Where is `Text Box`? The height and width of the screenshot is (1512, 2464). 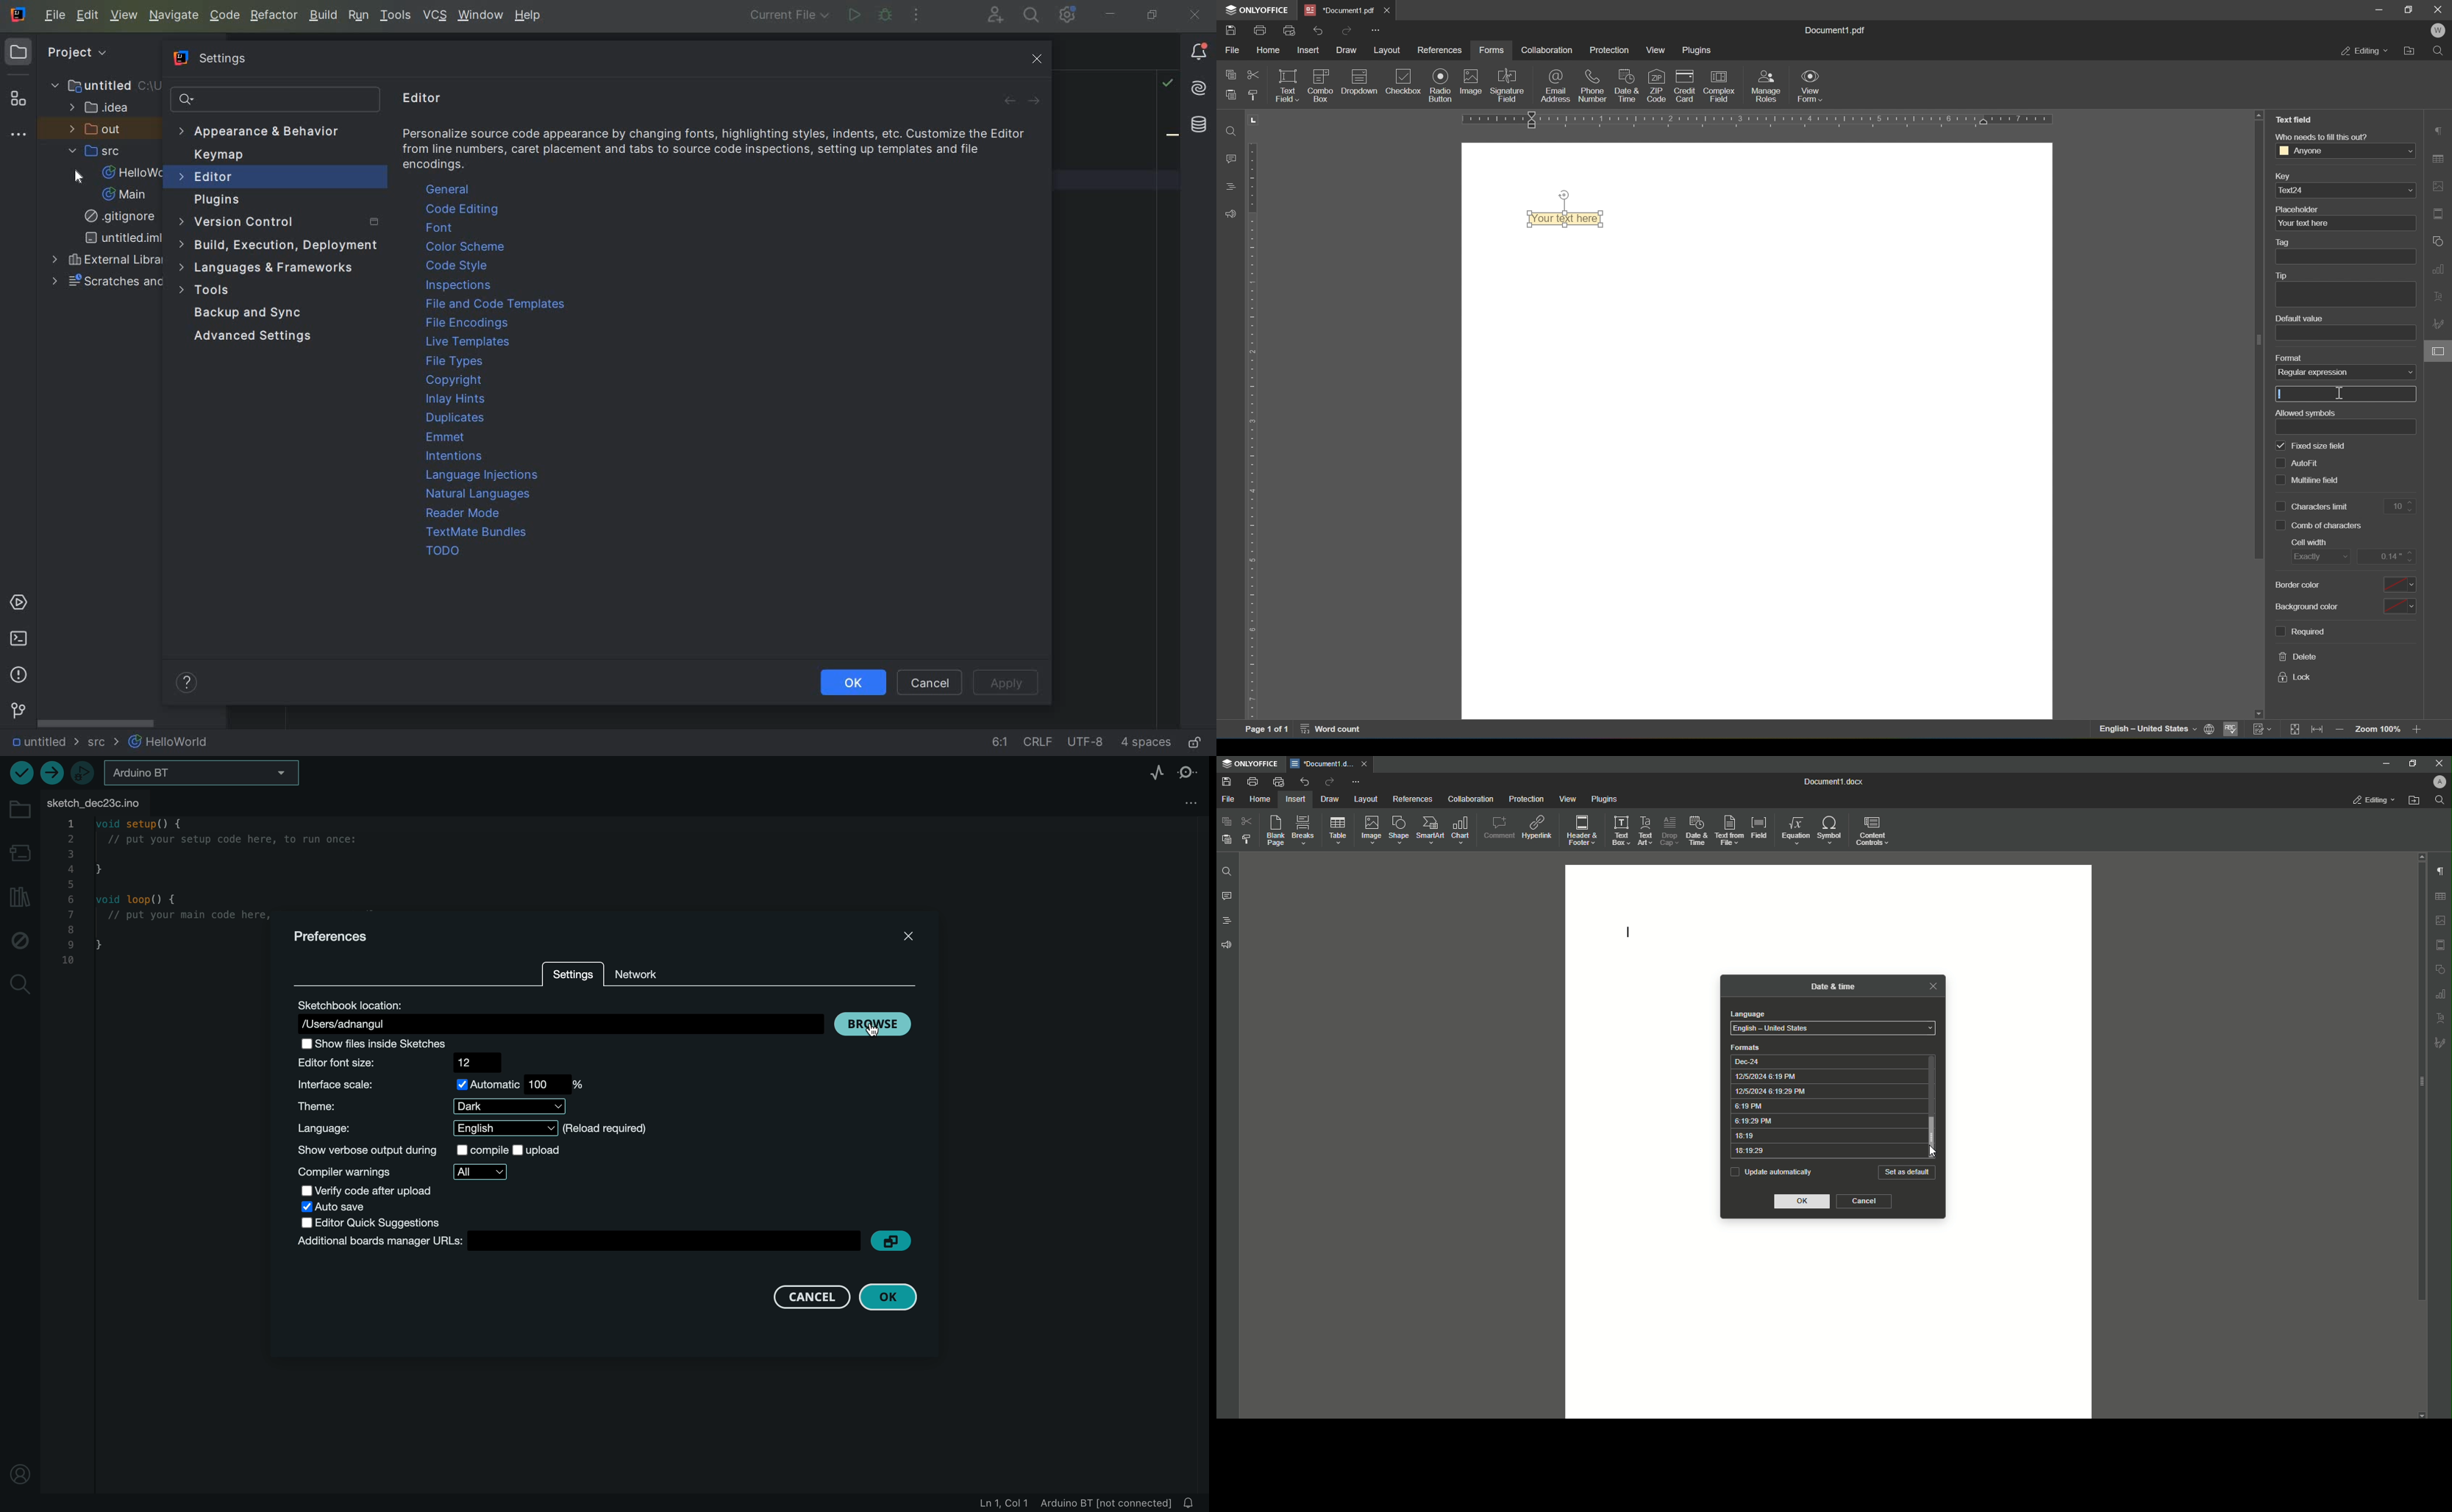 Text Box is located at coordinates (1620, 830).